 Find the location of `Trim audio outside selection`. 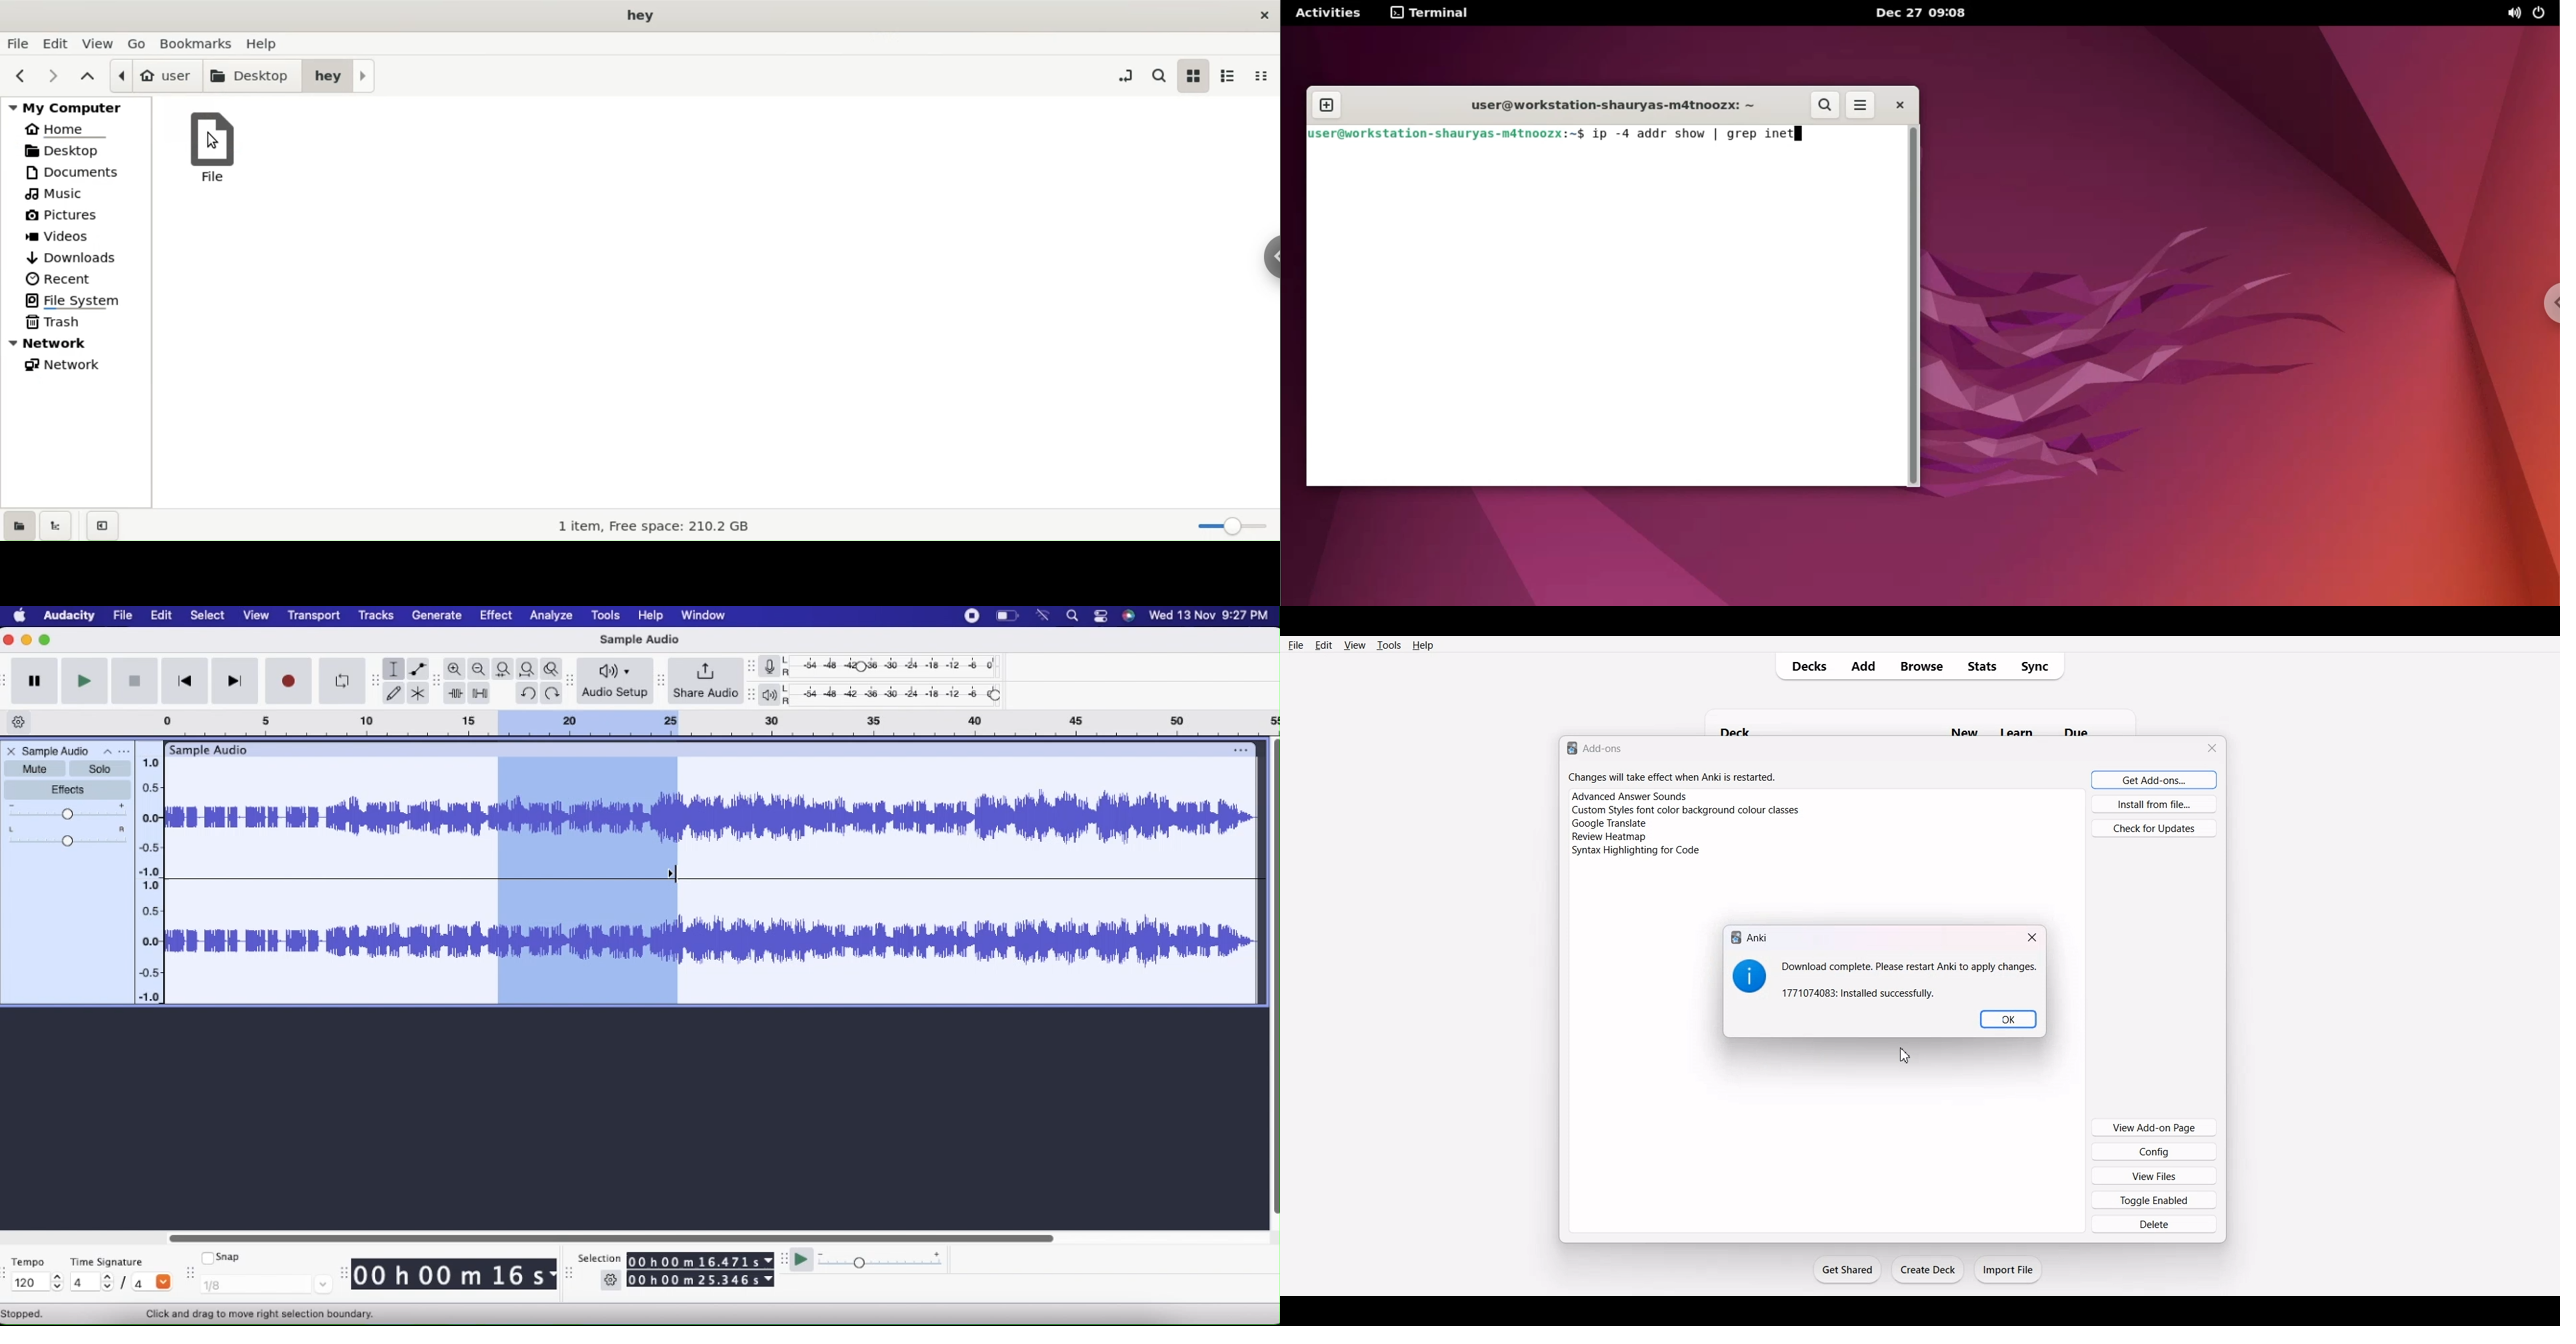

Trim audio outside selection is located at coordinates (455, 694).